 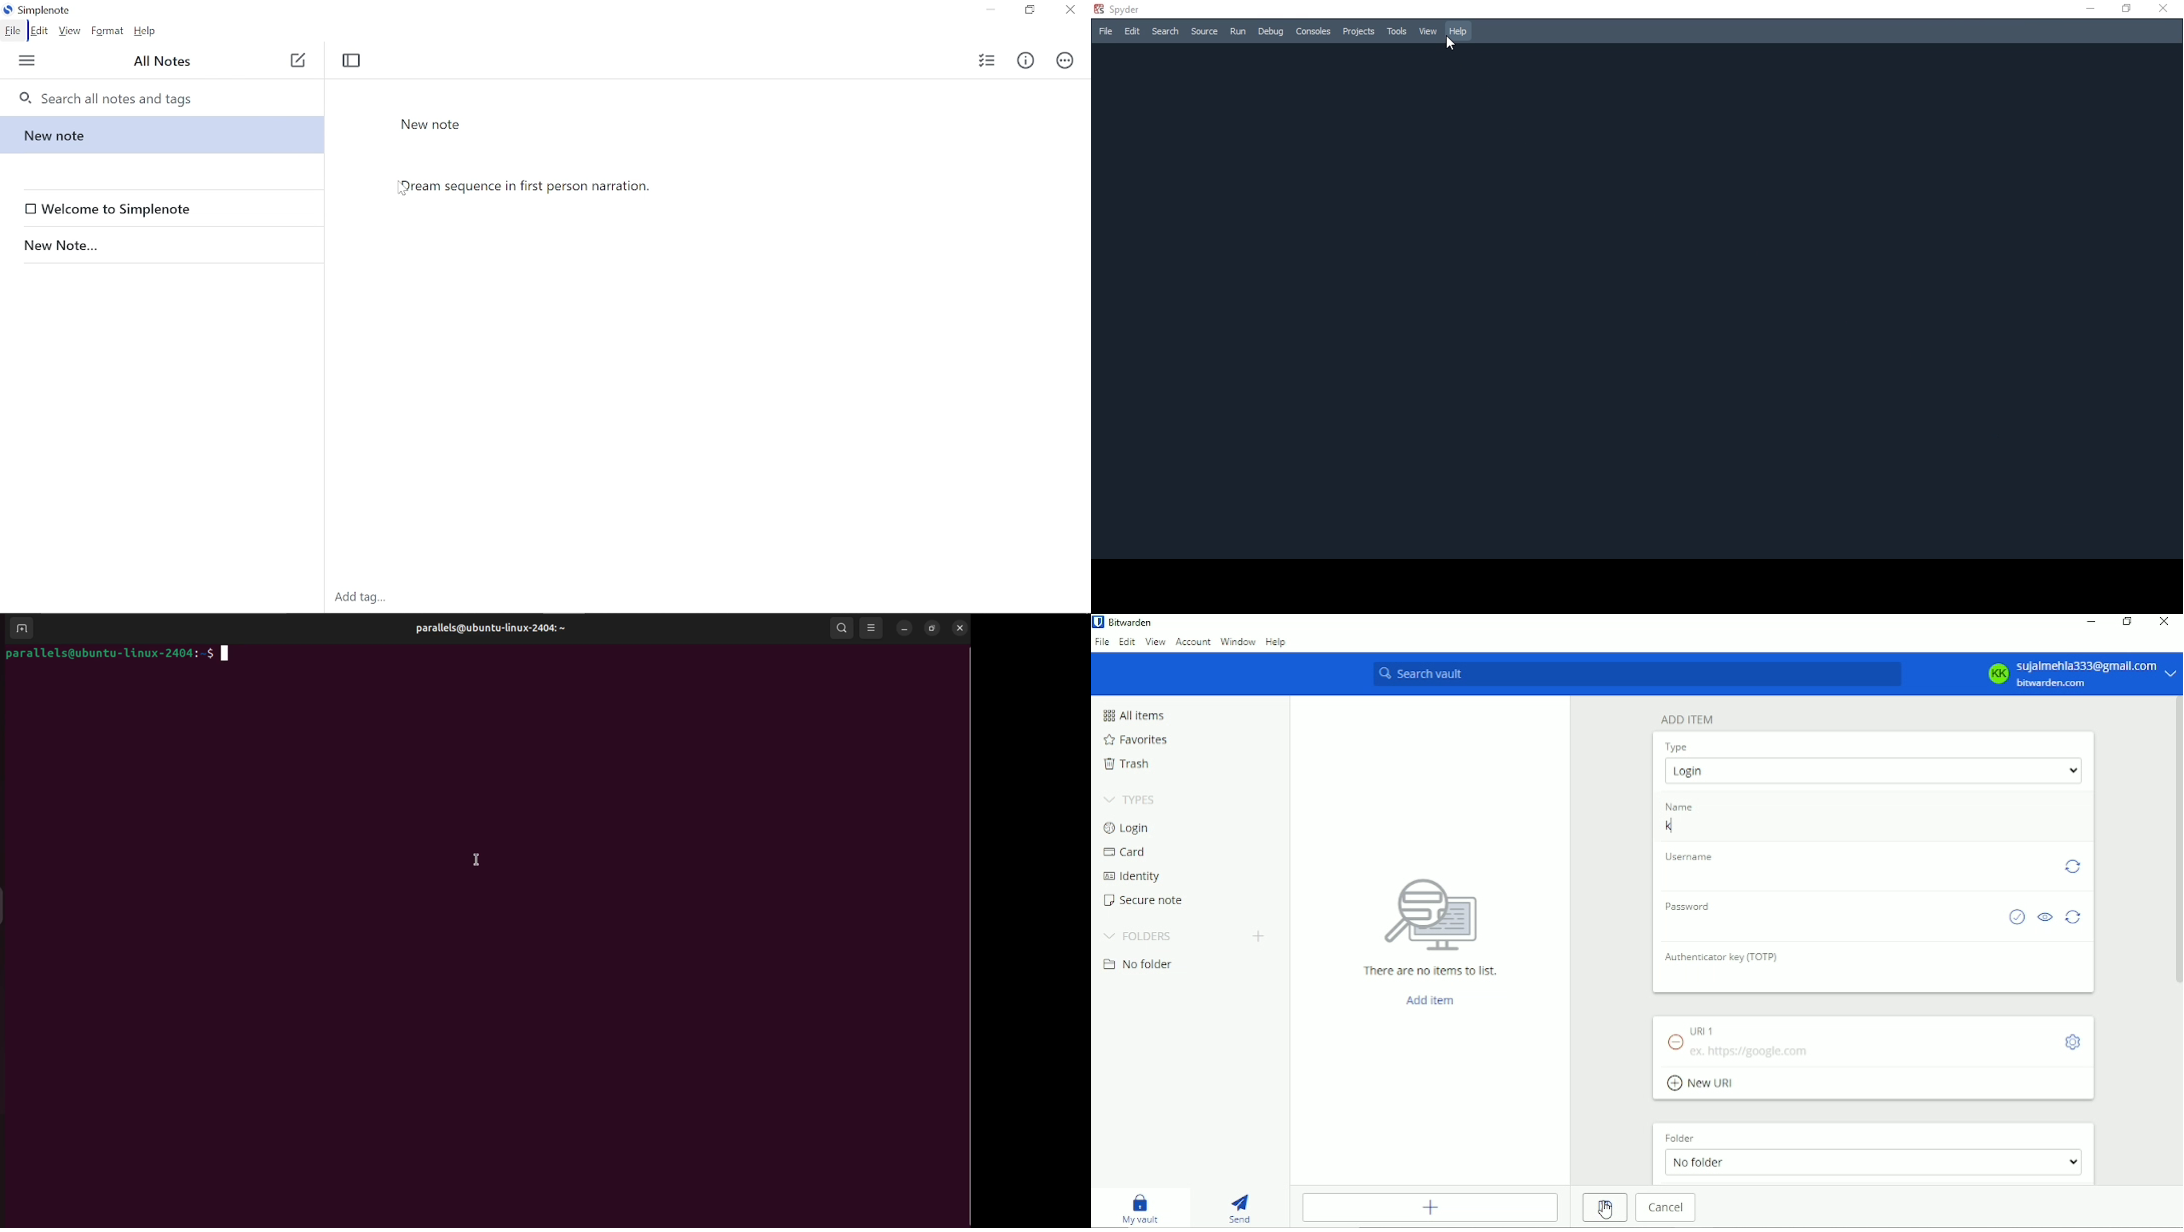 What do you see at coordinates (1866, 829) in the screenshot?
I see `k` at bounding box center [1866, 829].